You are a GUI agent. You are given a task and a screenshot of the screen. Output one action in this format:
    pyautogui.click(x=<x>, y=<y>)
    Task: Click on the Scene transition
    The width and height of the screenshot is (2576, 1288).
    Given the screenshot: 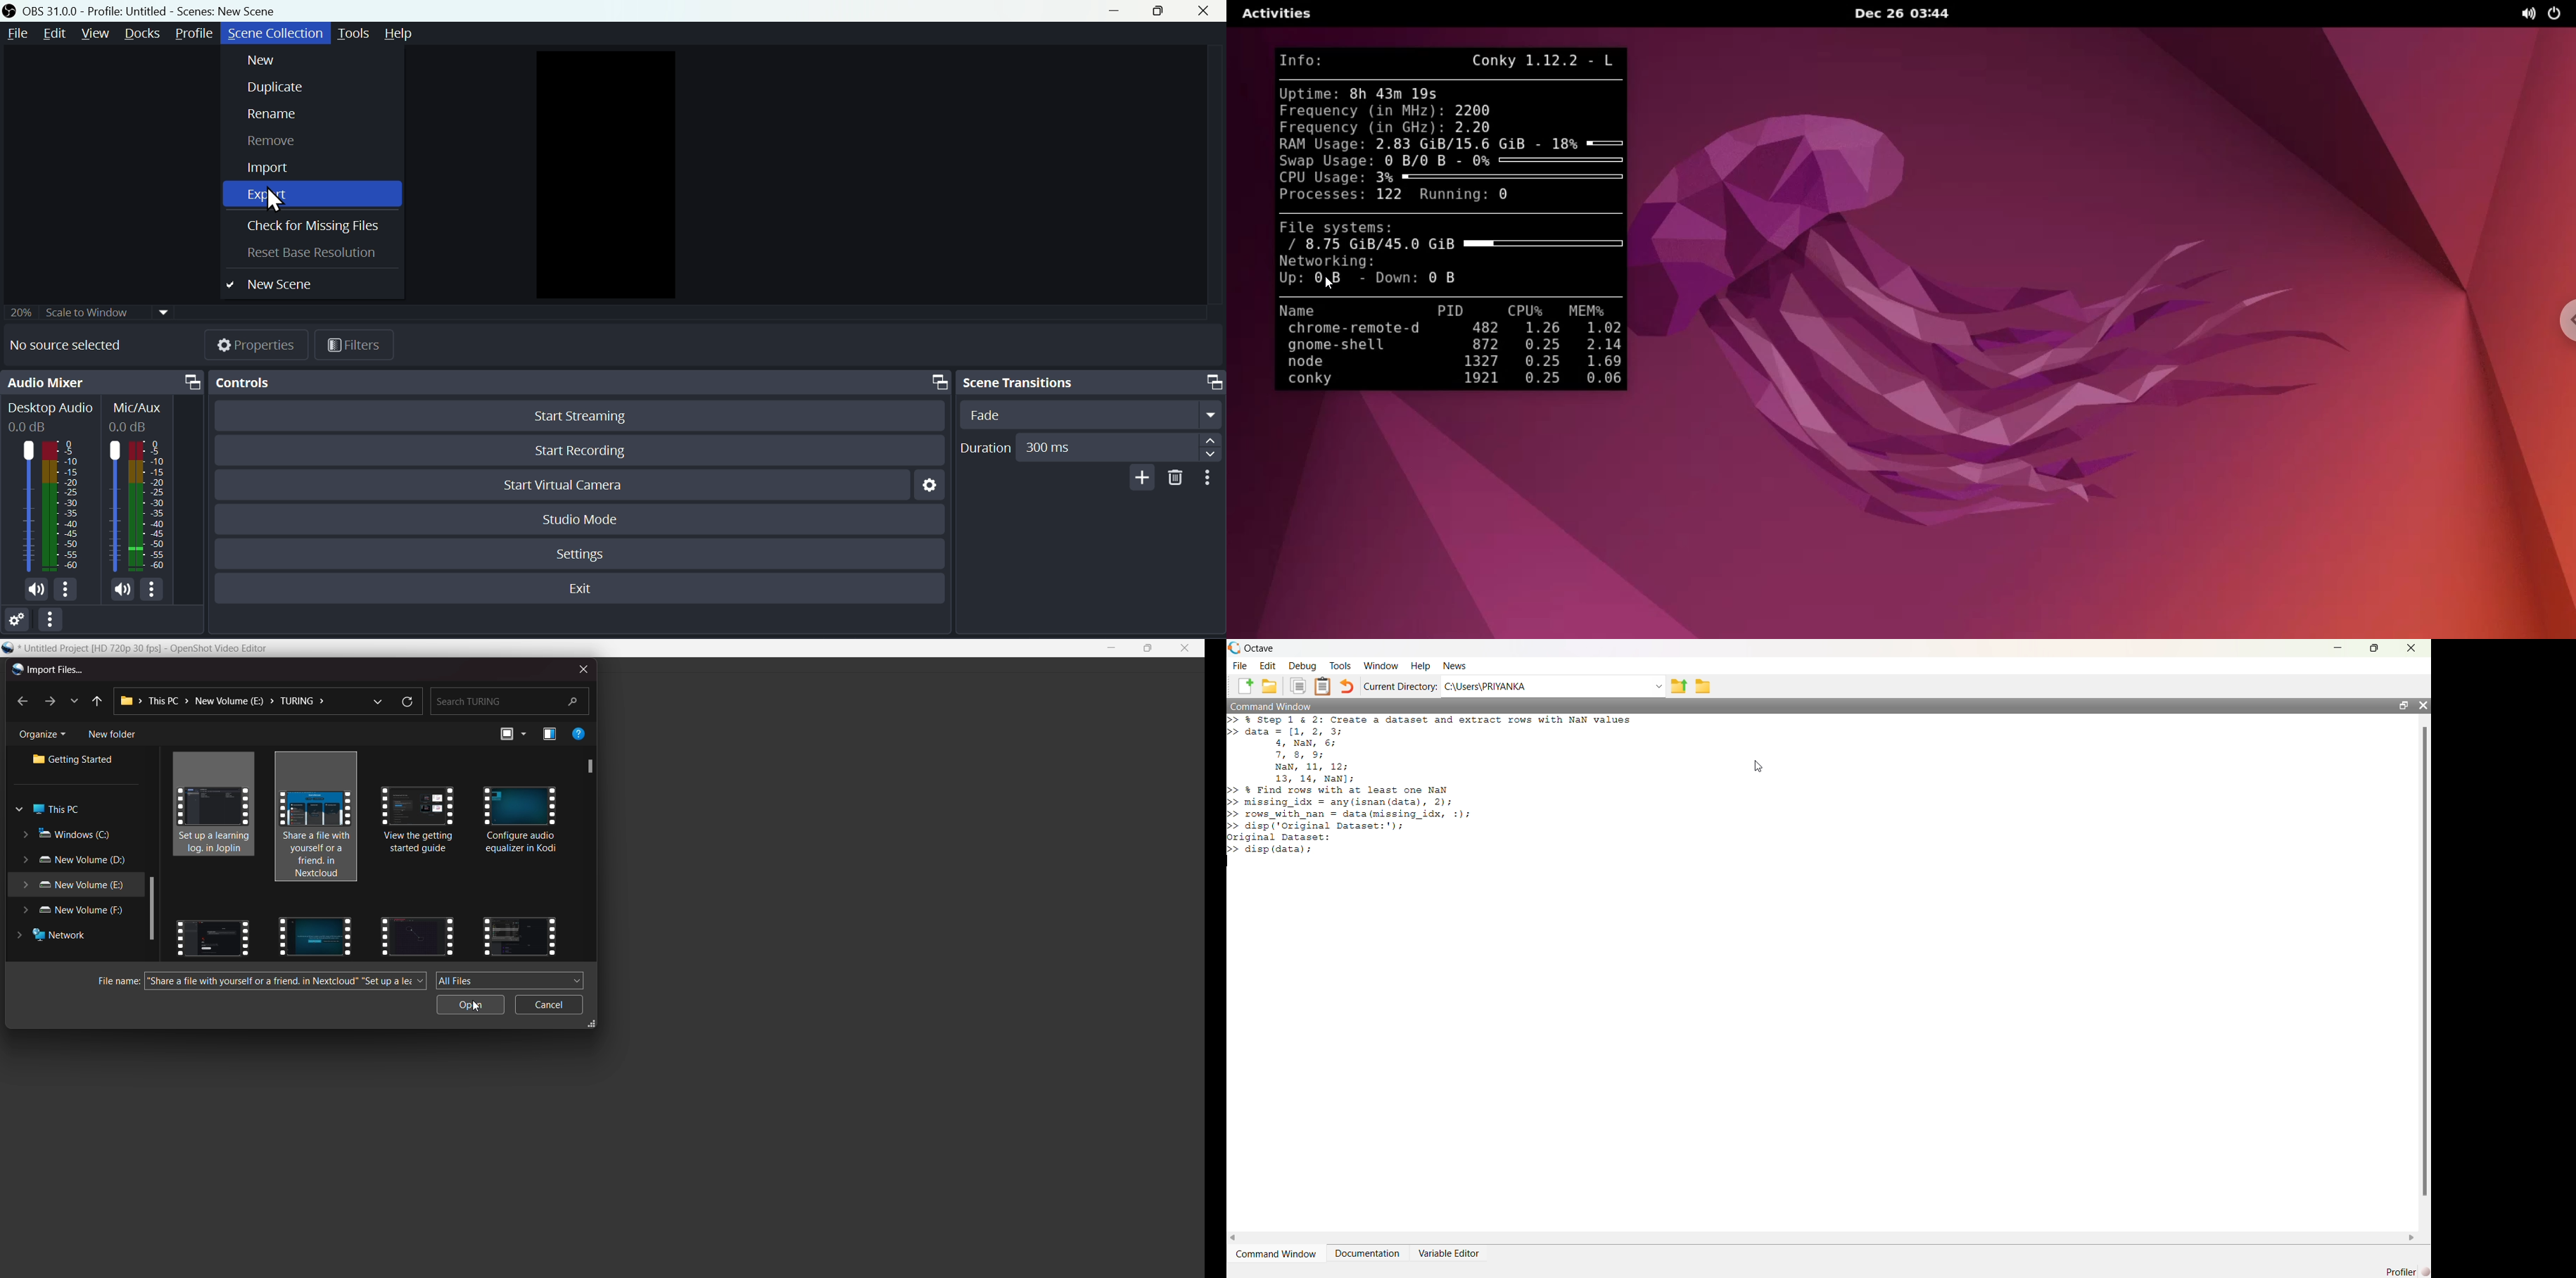 What is the action you would take?
    pyautogui.click(x=1089, y=381)
    